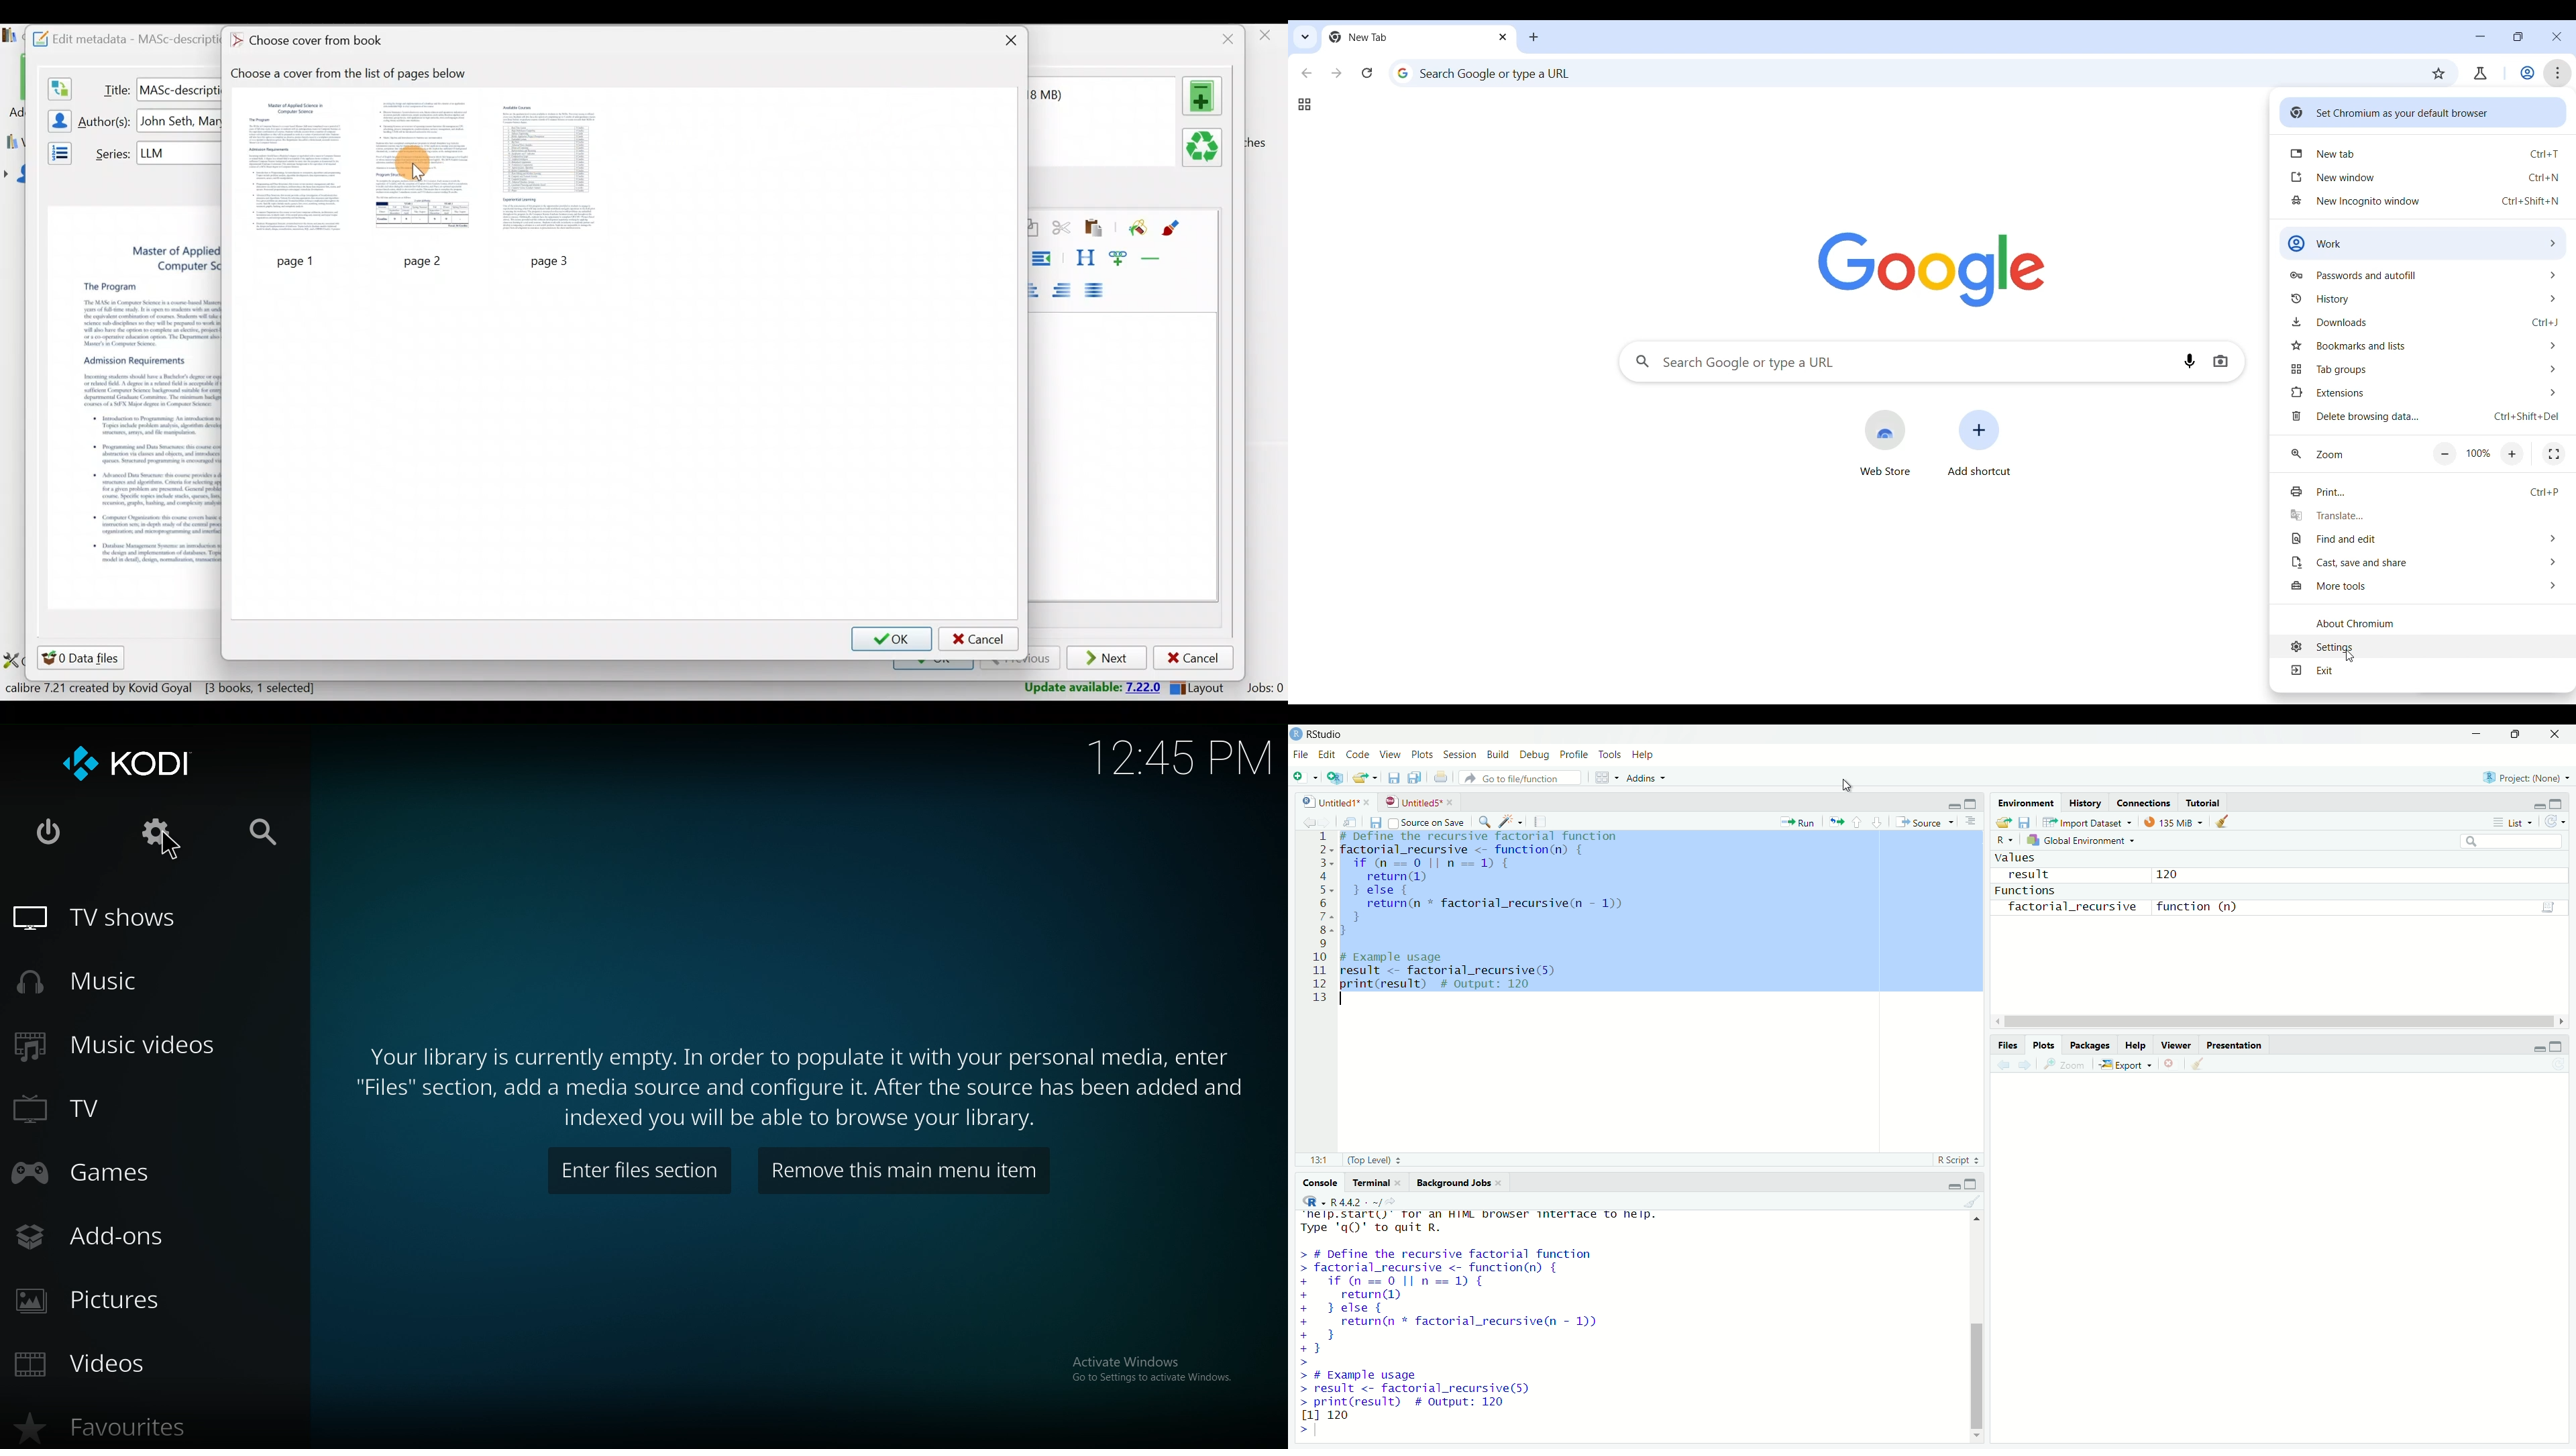 The width and height of the screenshot is (2576, 1456). What do you see at coordinates (56, 119) in the screenshot?
I see `Open the manage authors editor` at bounding box center [56, 119].